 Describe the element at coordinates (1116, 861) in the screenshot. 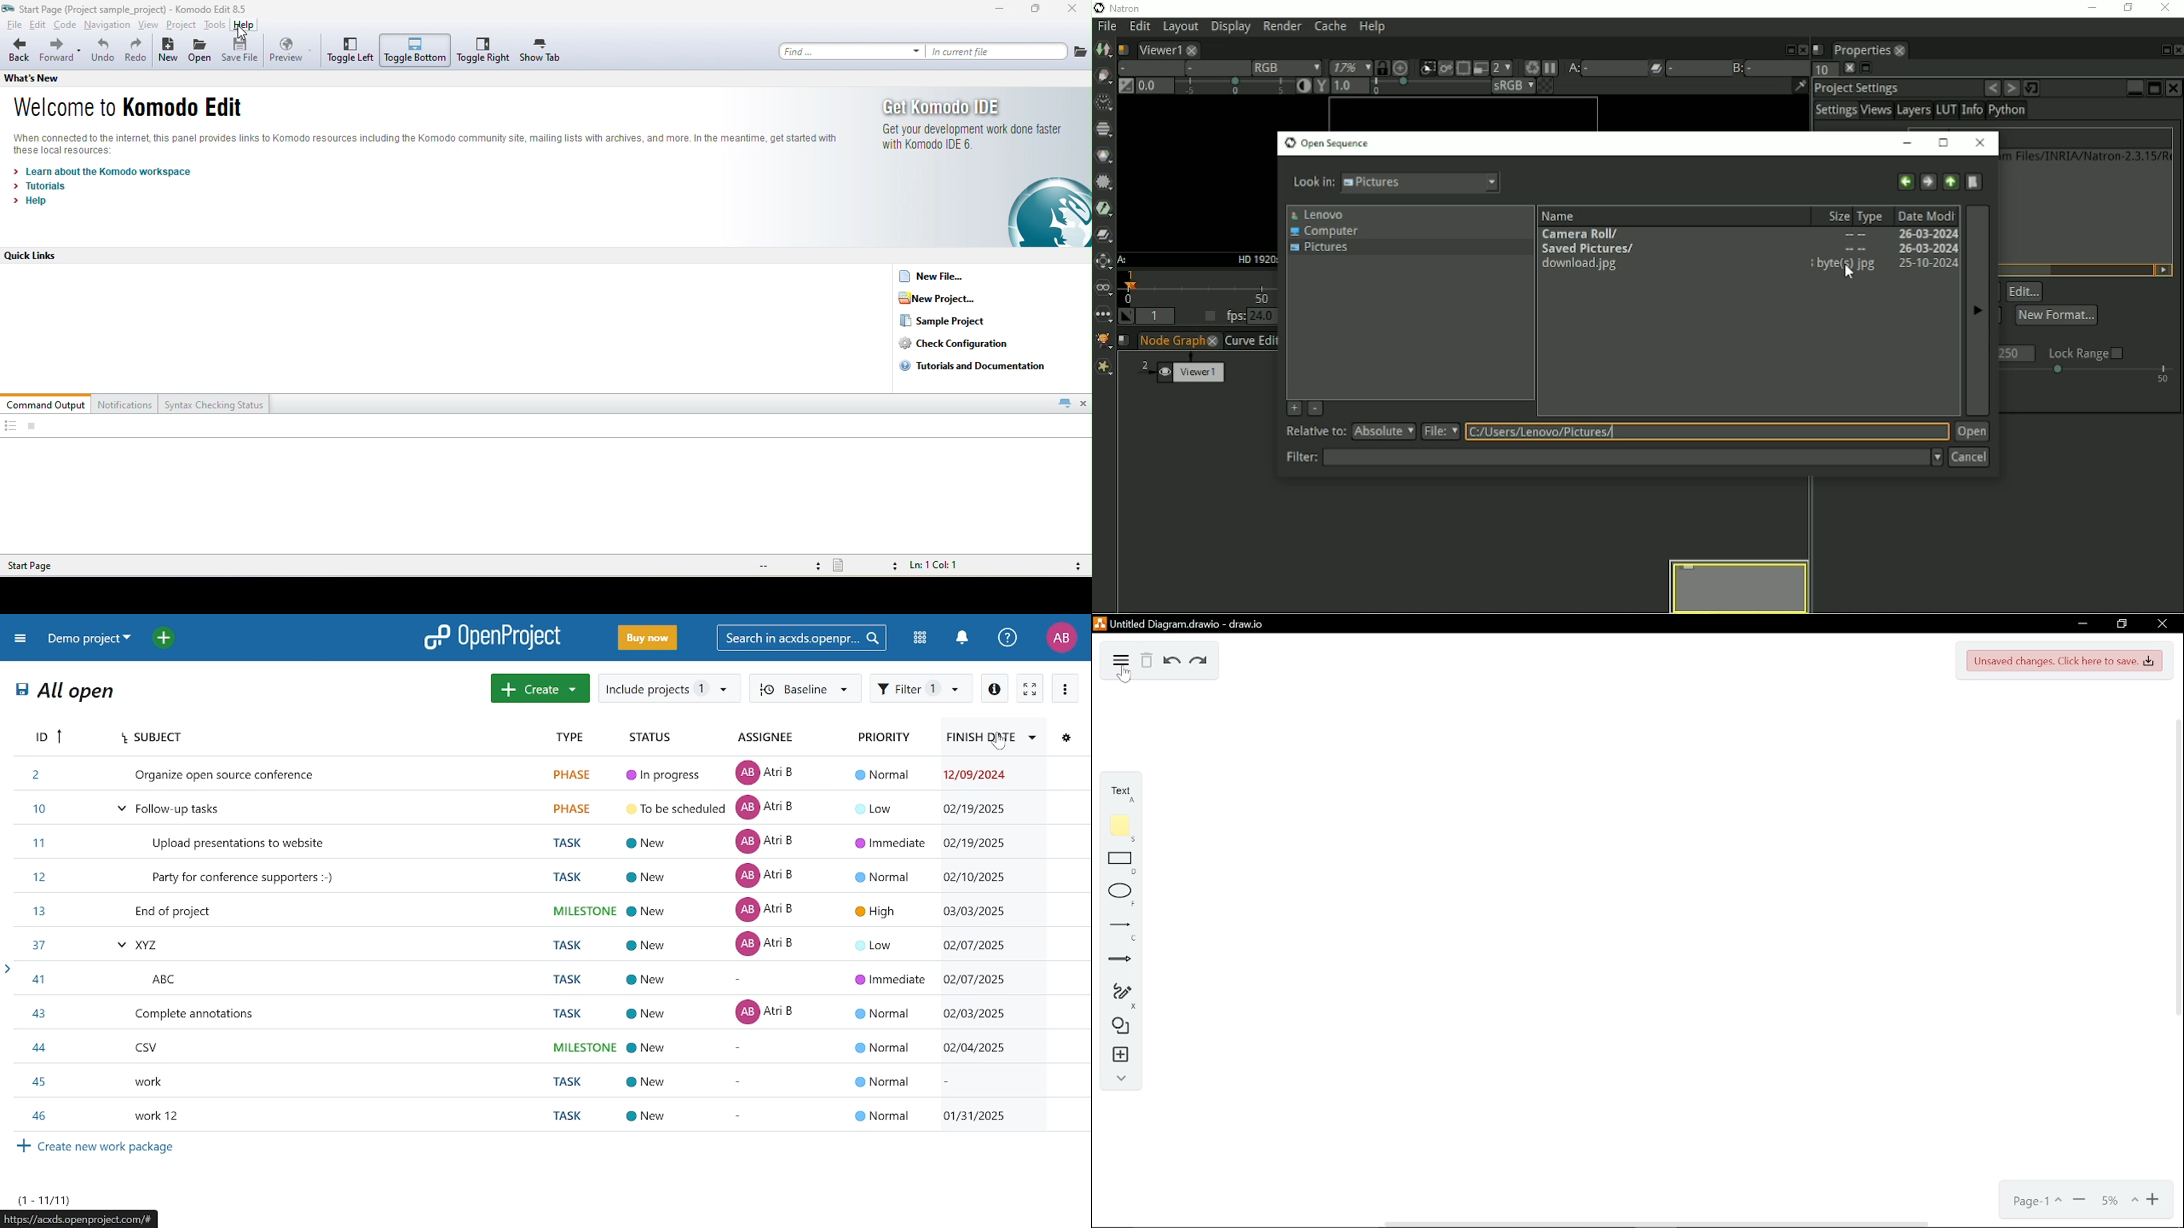

I see `Rectangle` at that location.